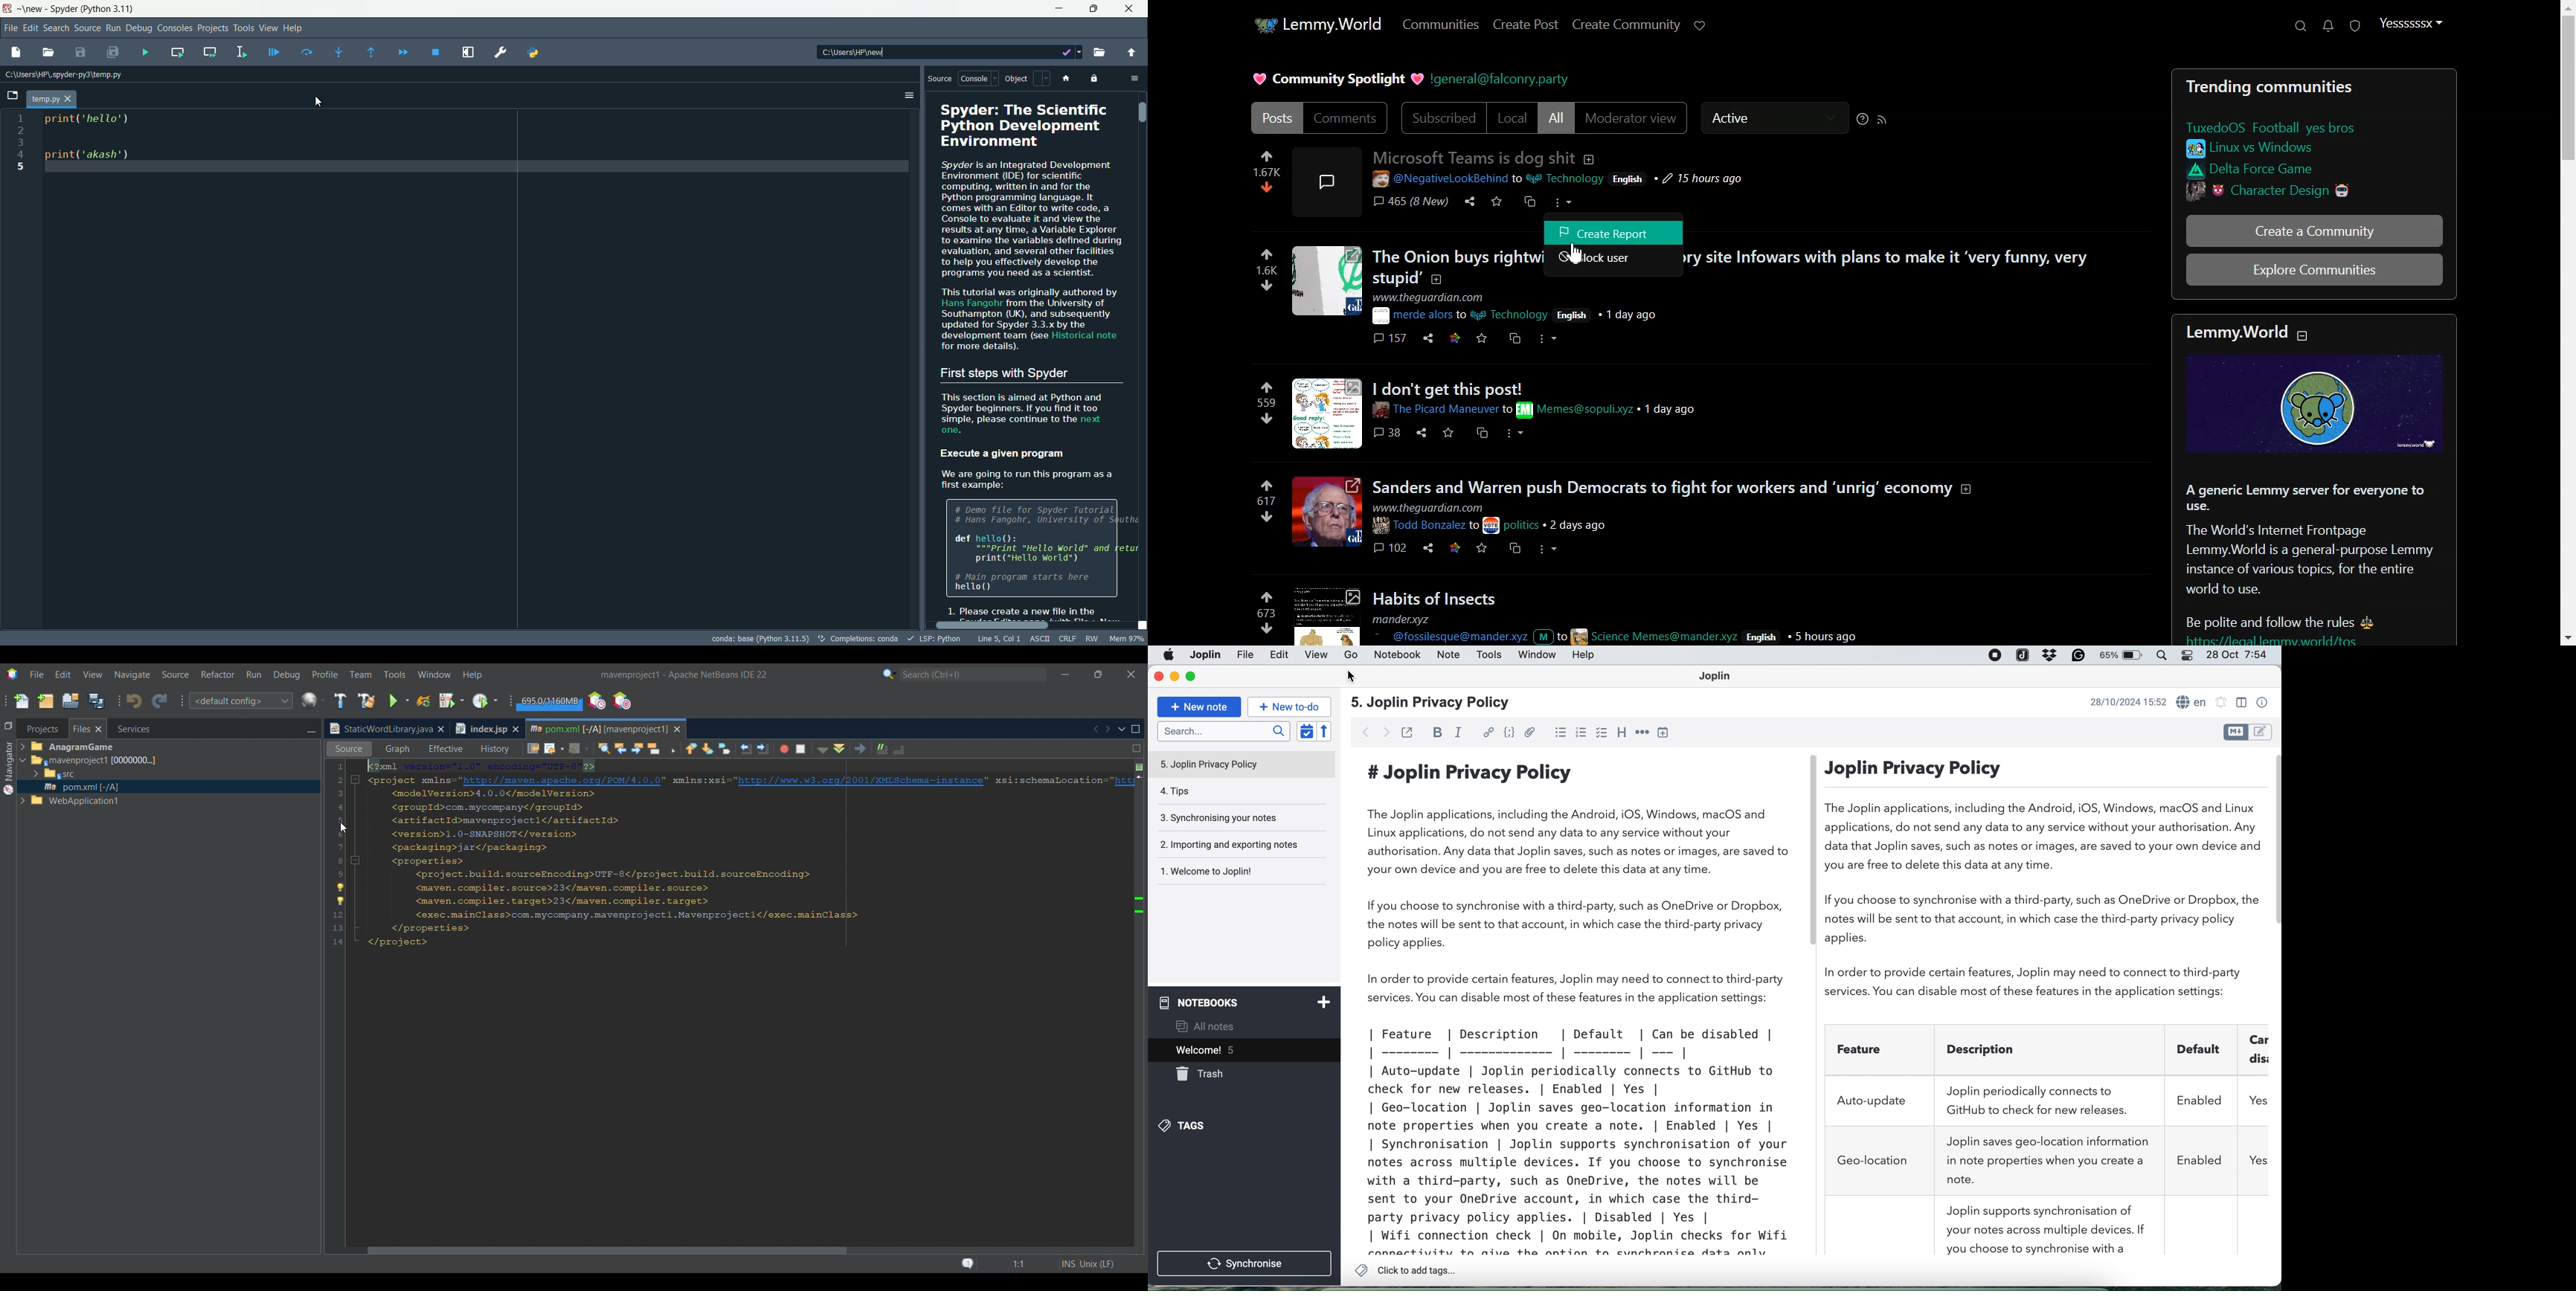  Describe the element at coordinates (1441, 24) in the screenshot. I see `Communities` at that location.